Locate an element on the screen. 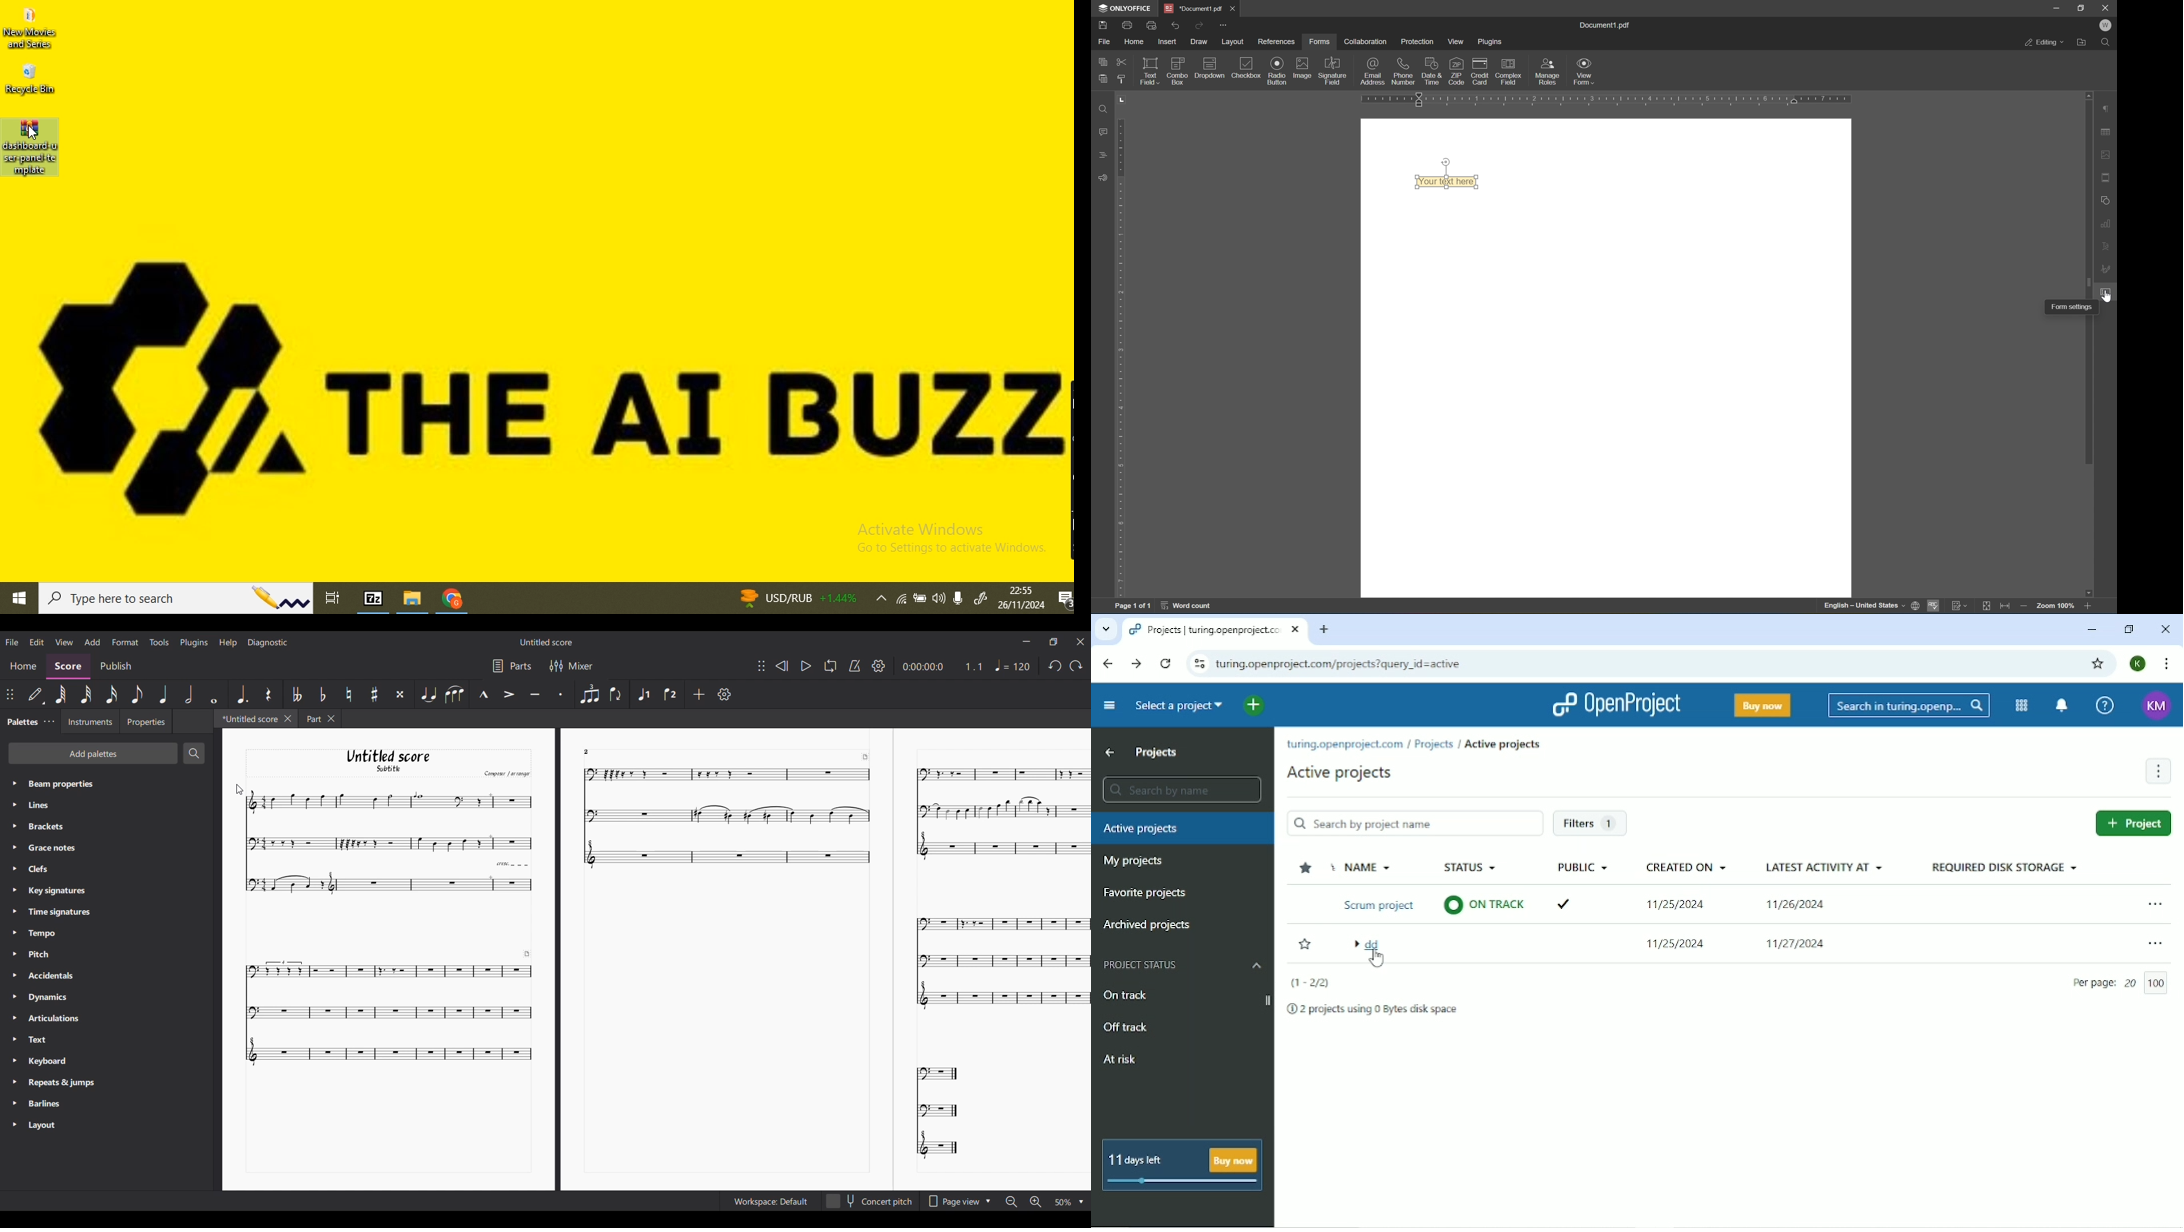  spell checking is located at coordinates (1934, 606).